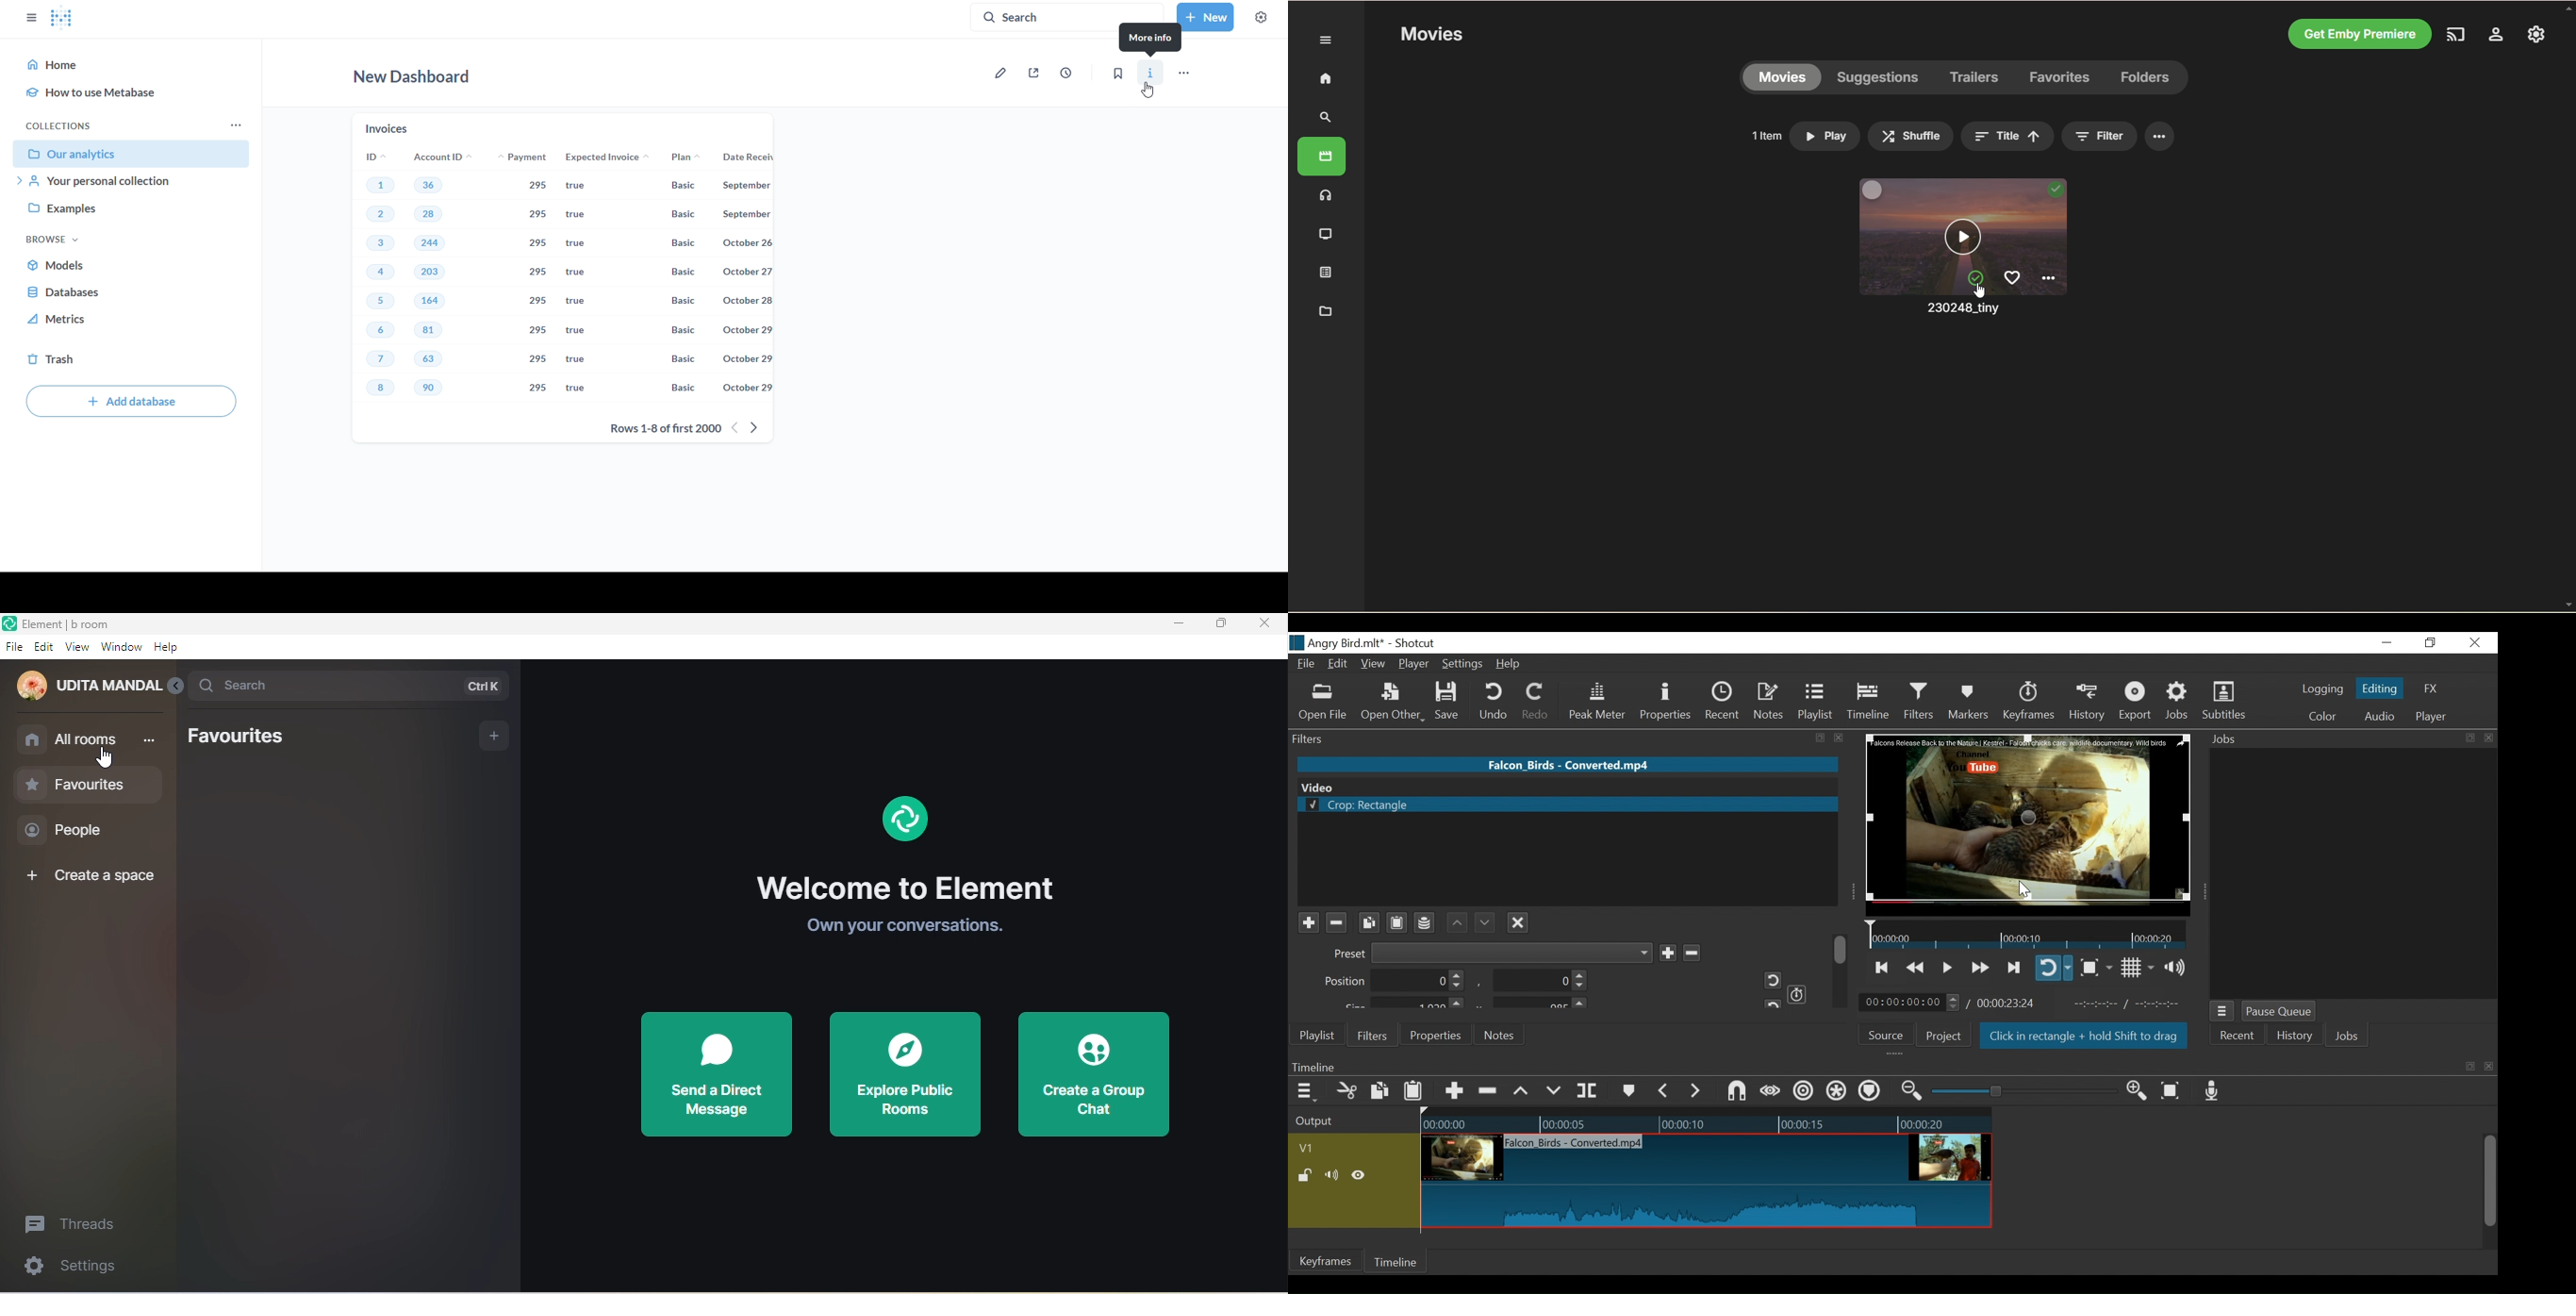 Image resolution: width=2576 pixels, height=1316 pixels. I want to click on close, so click(1267, 626).